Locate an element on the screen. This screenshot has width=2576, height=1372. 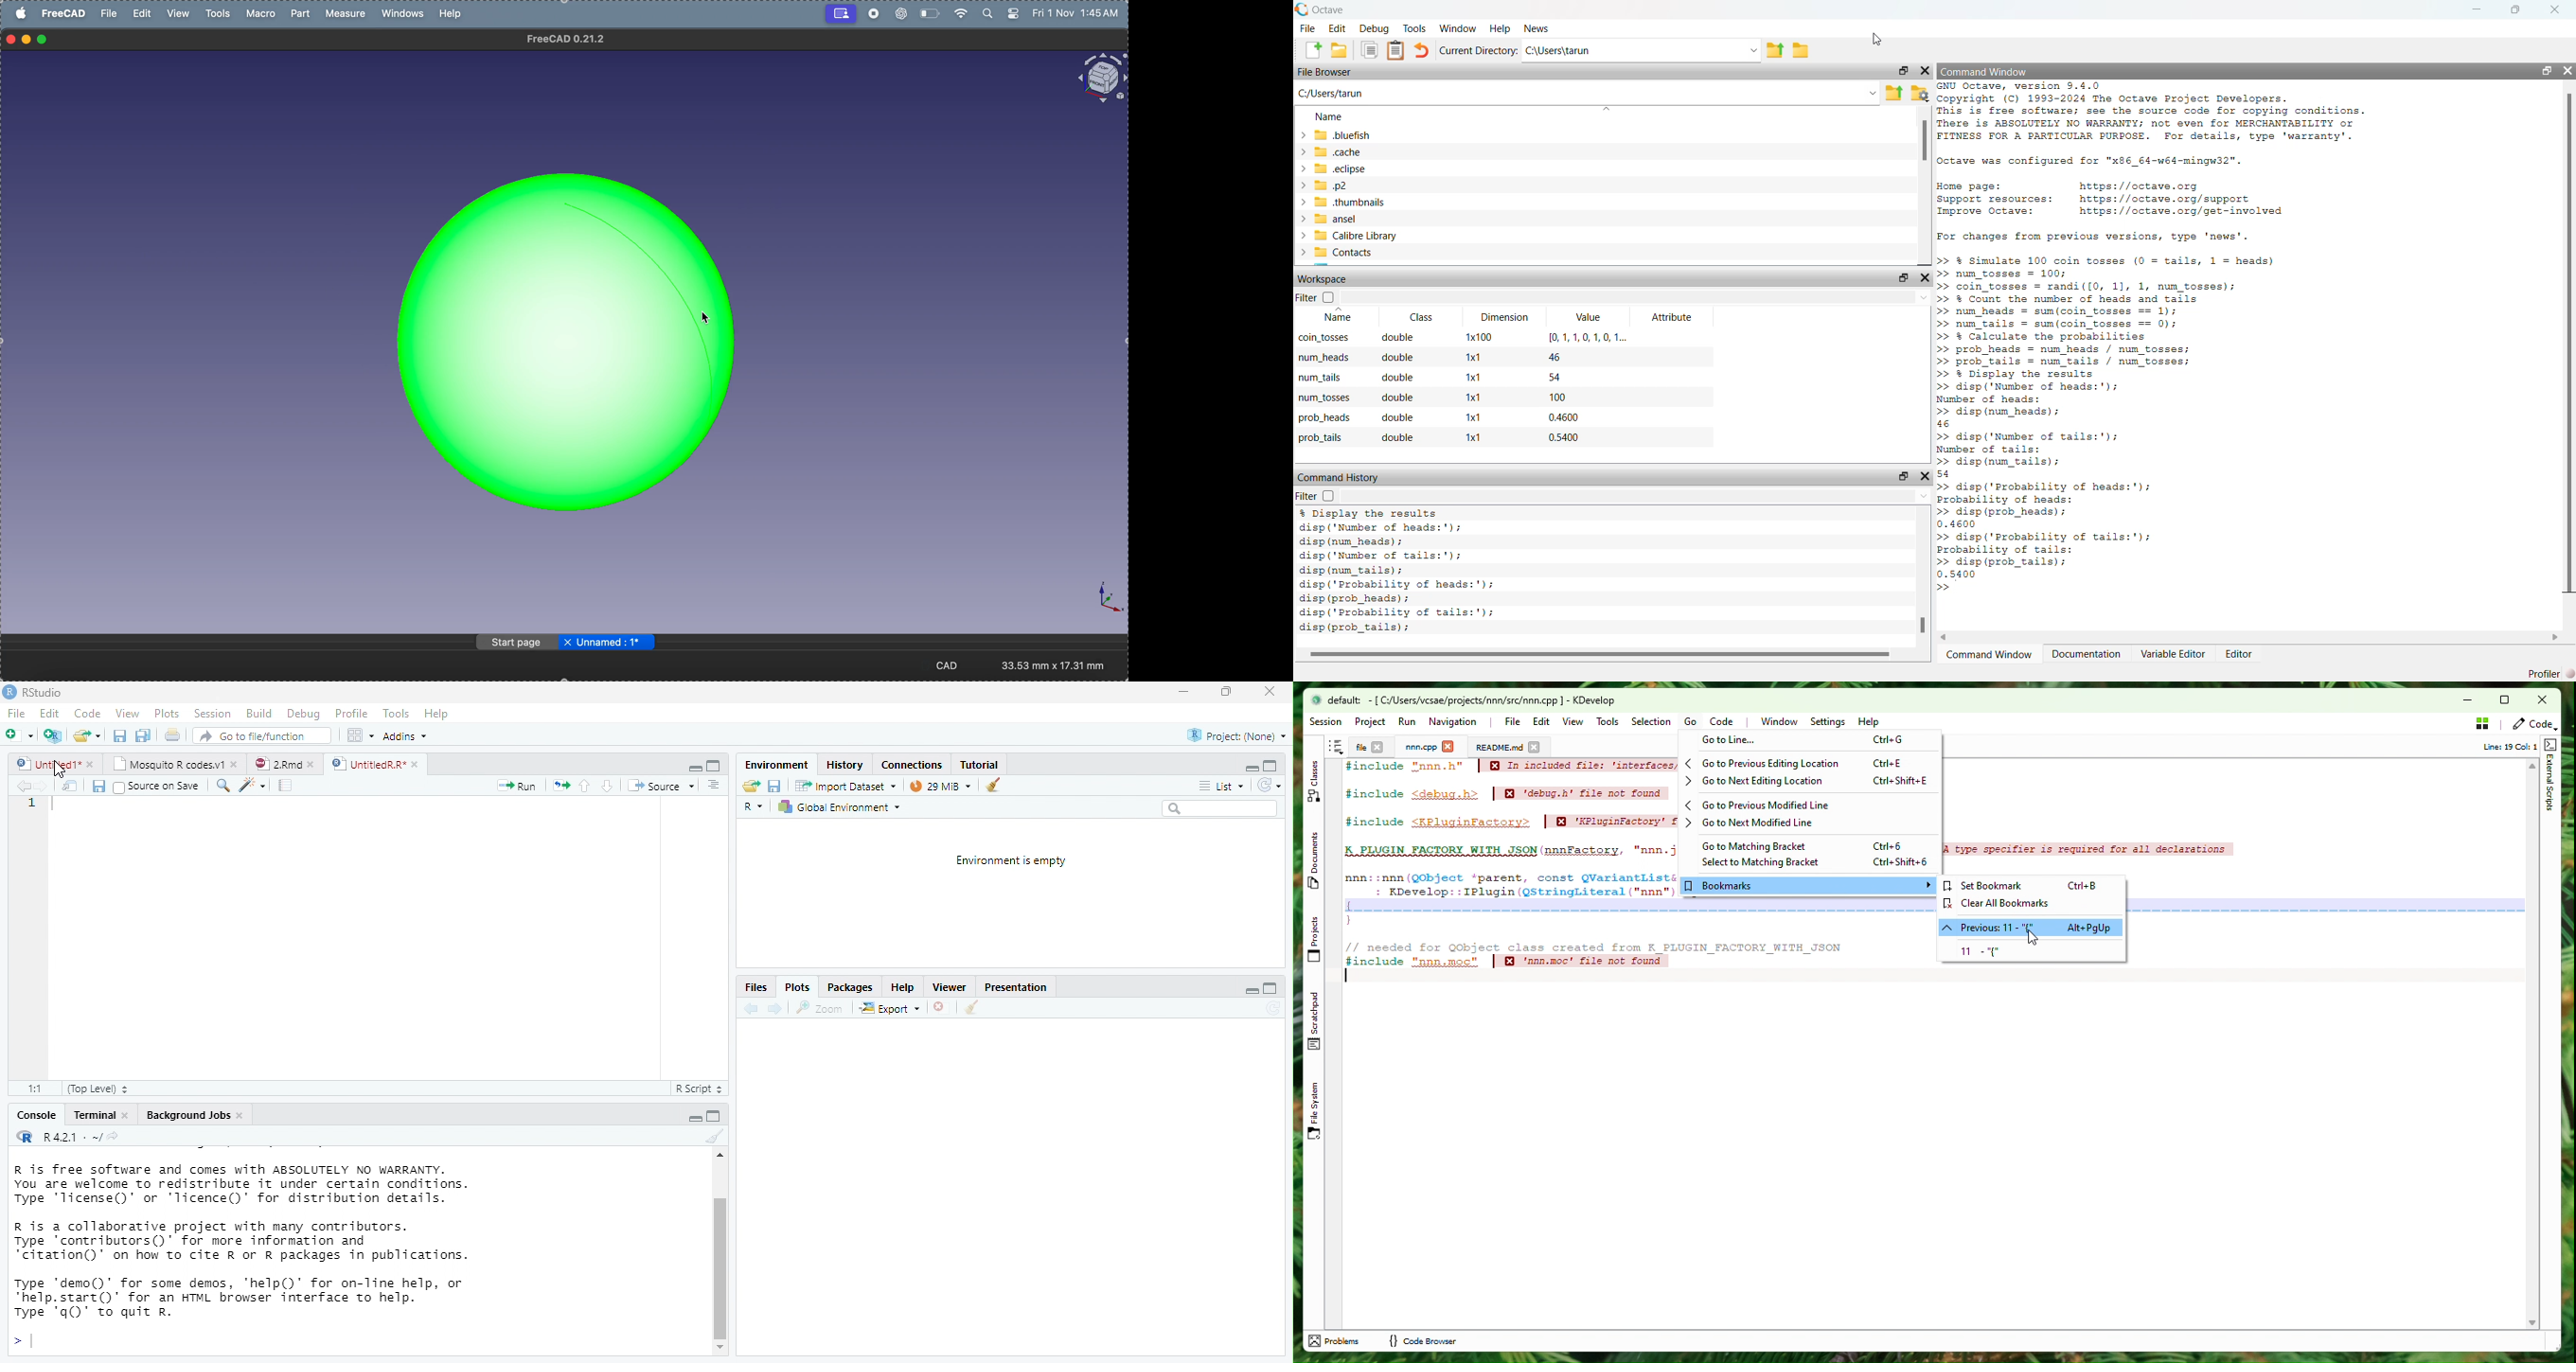
Code is located at coordinates (88, 713).